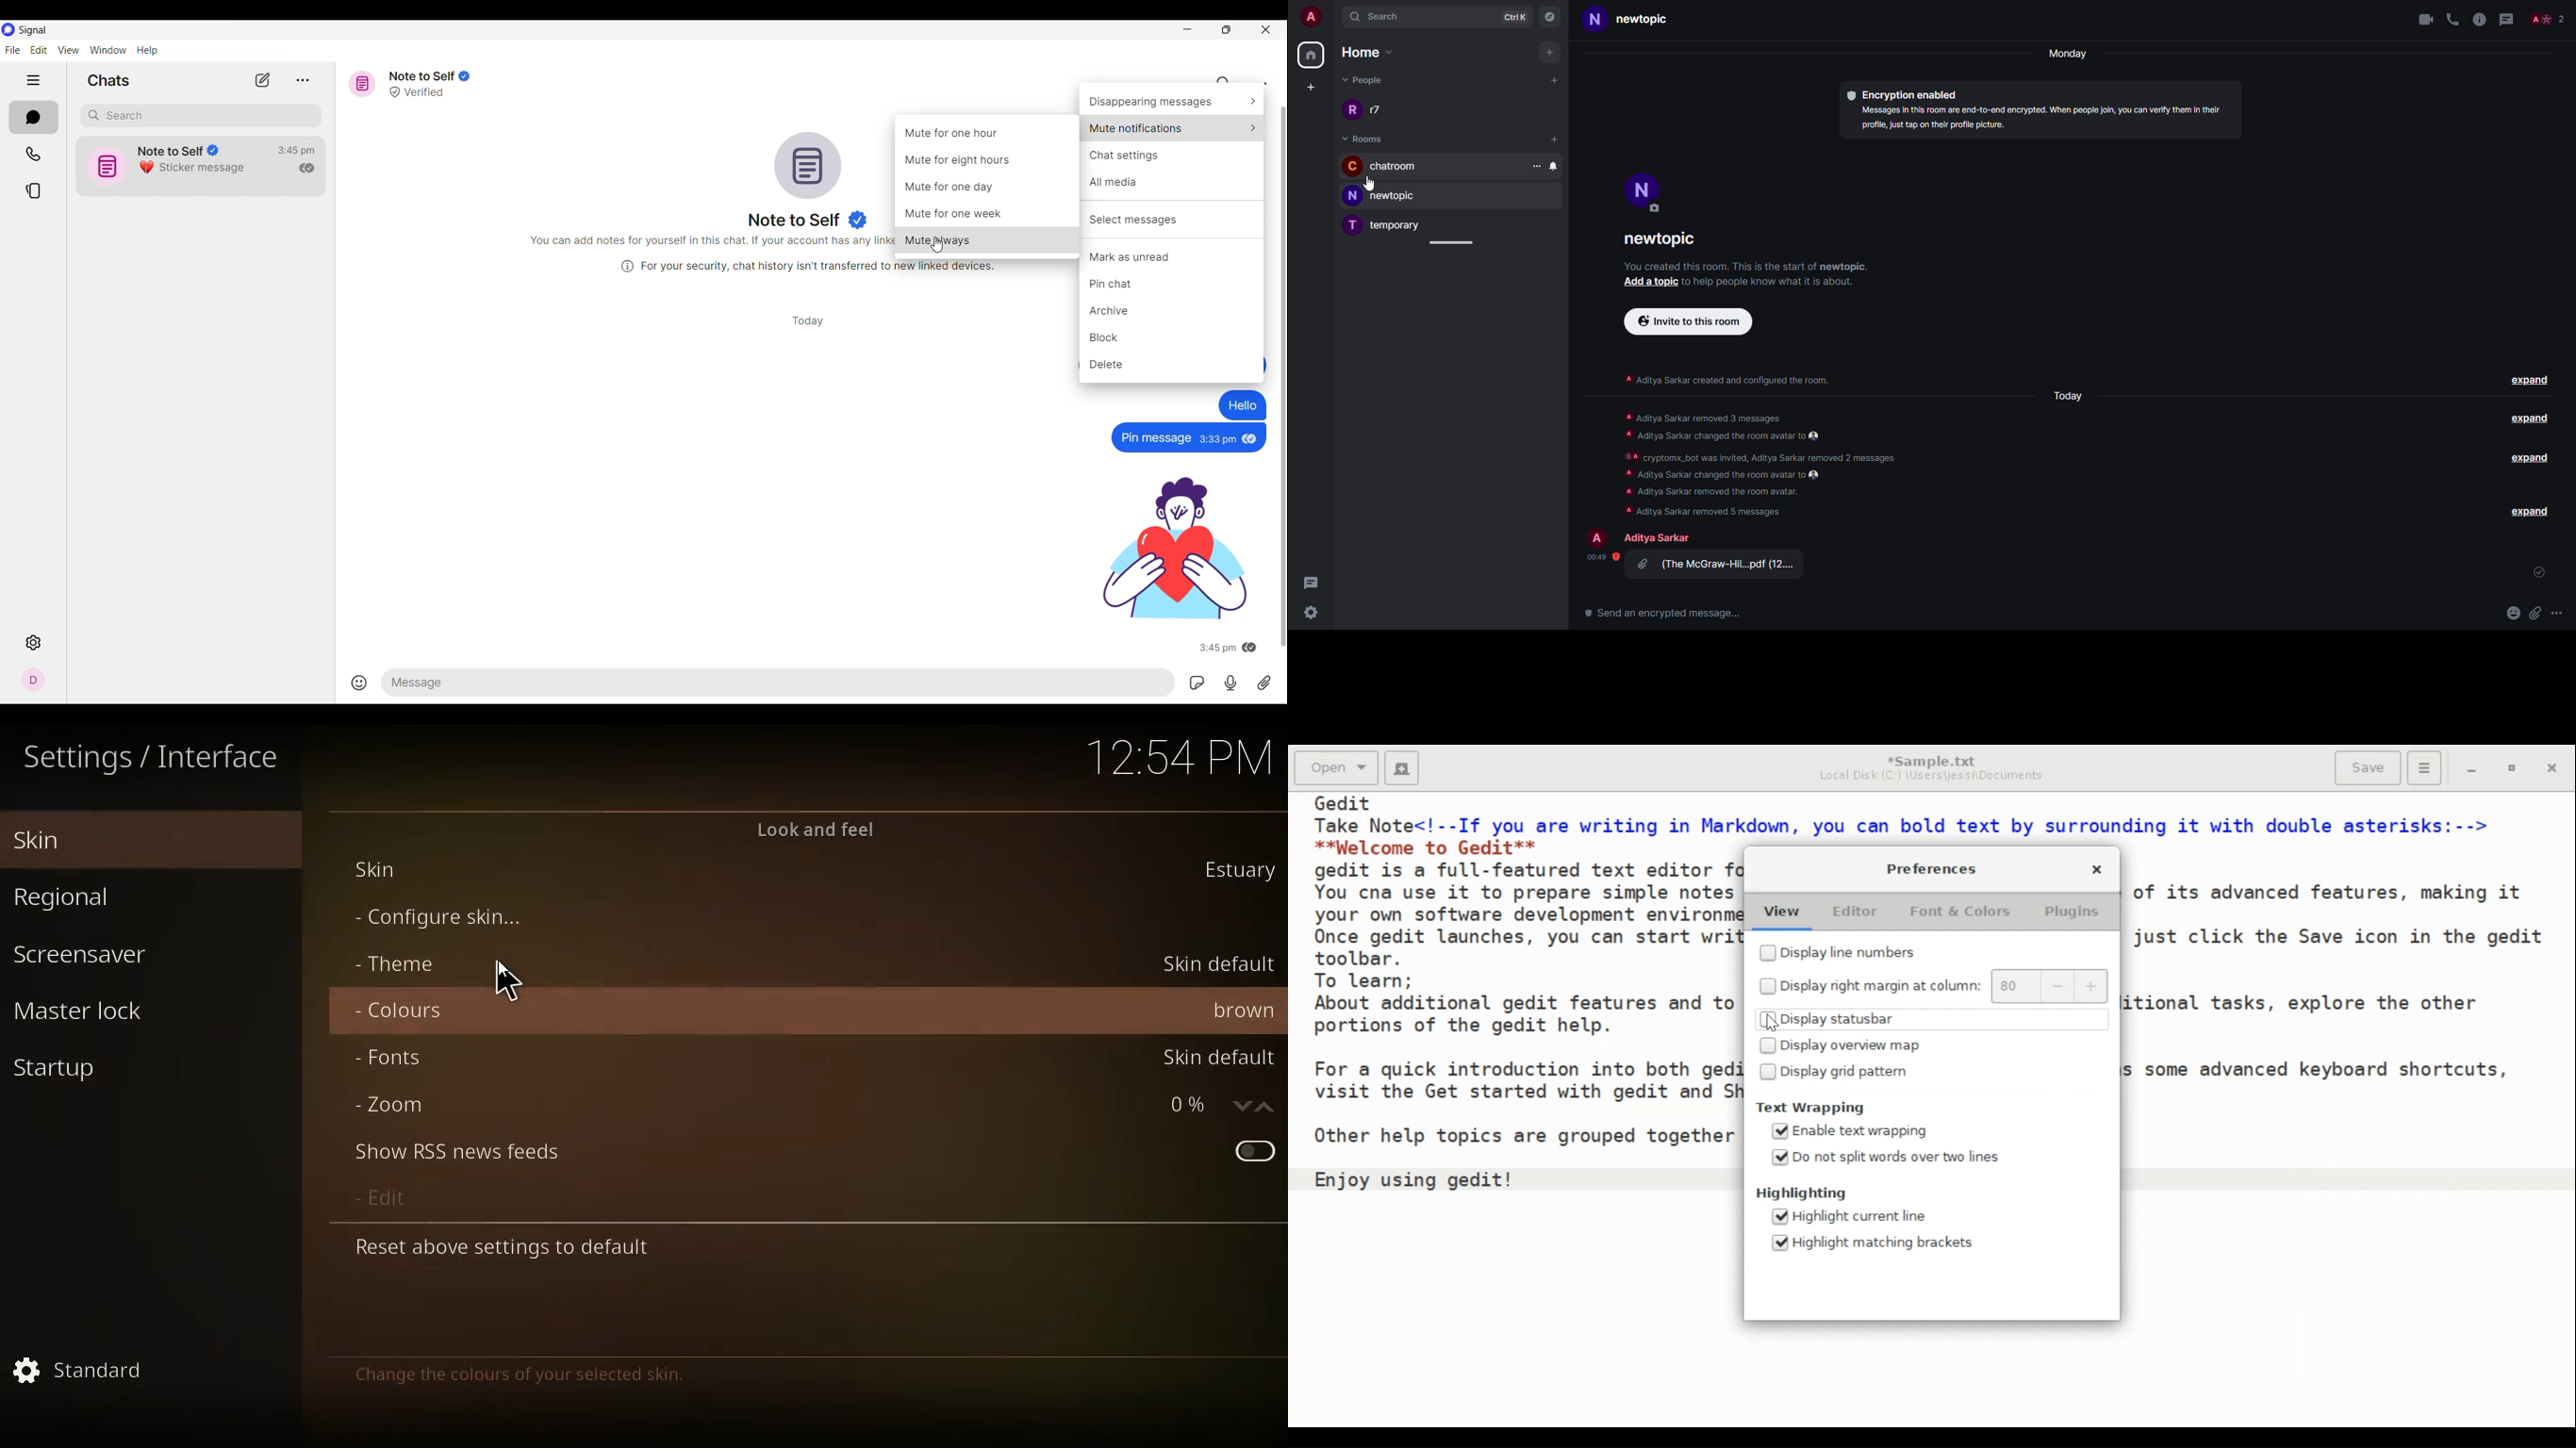  What do you see at coordinates (509, 1252) in the screenshot?
I see `Reset above settings to default` at bounding box center [509, 1252].